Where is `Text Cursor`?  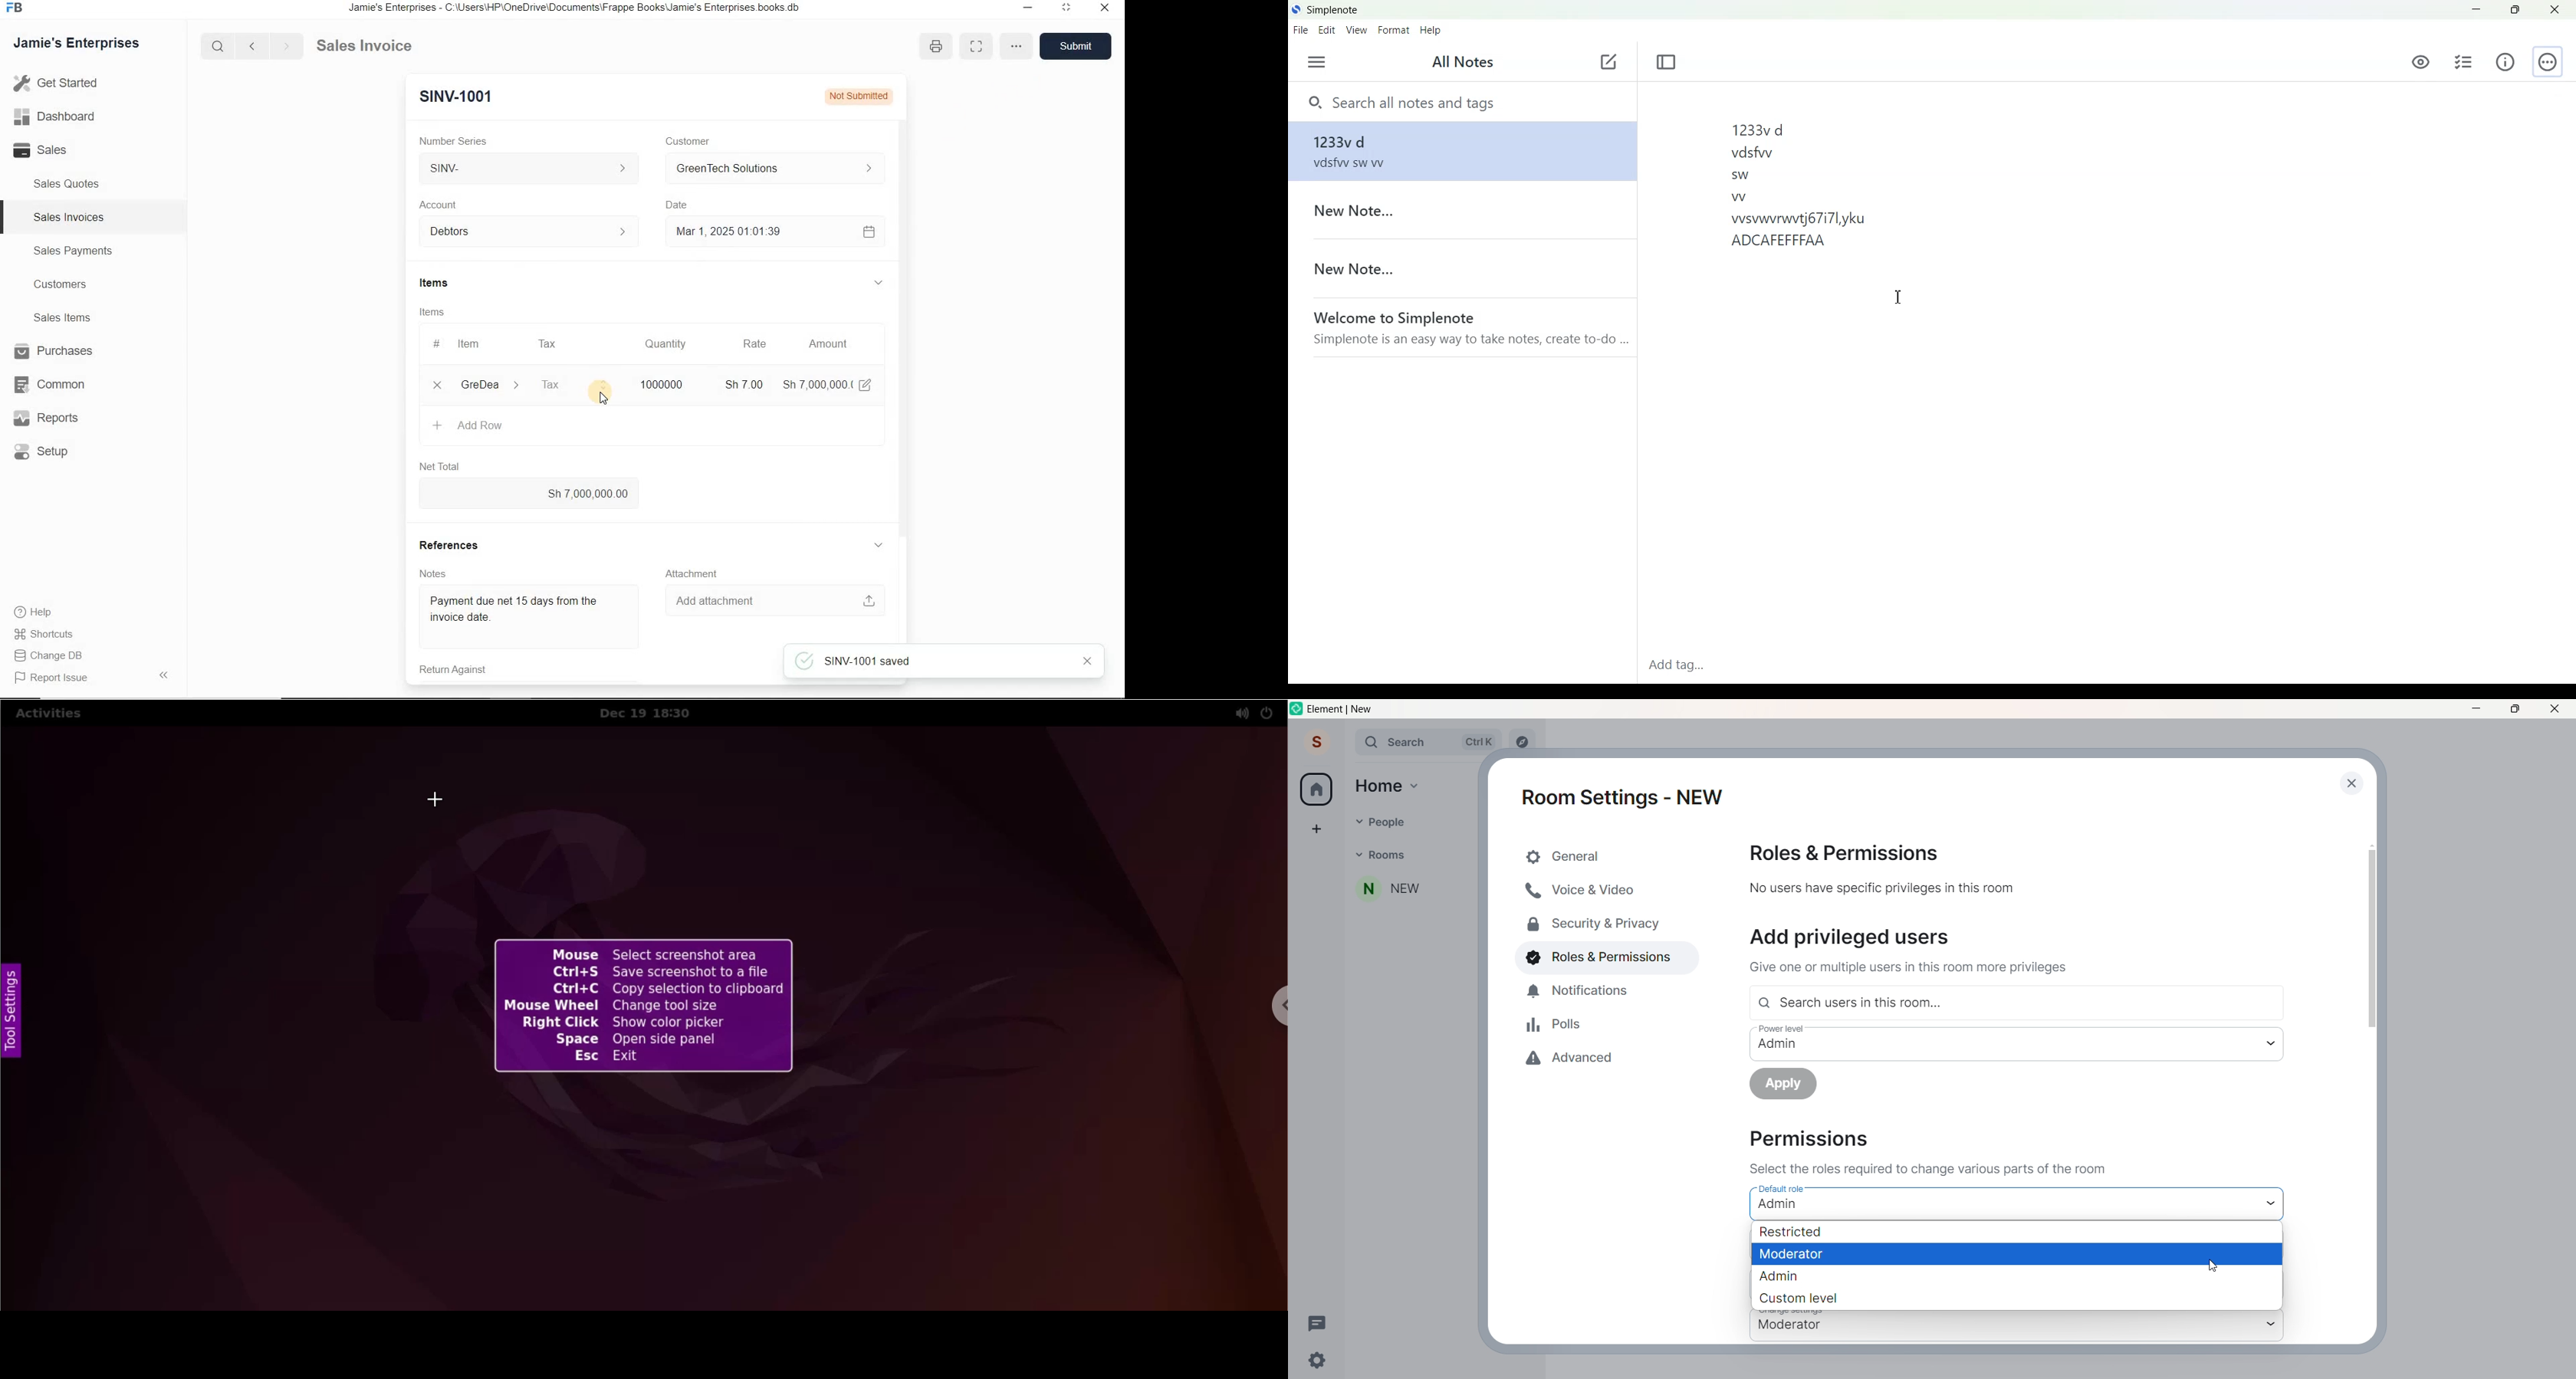
Text Cursor is located at coordinates (1898, 296).